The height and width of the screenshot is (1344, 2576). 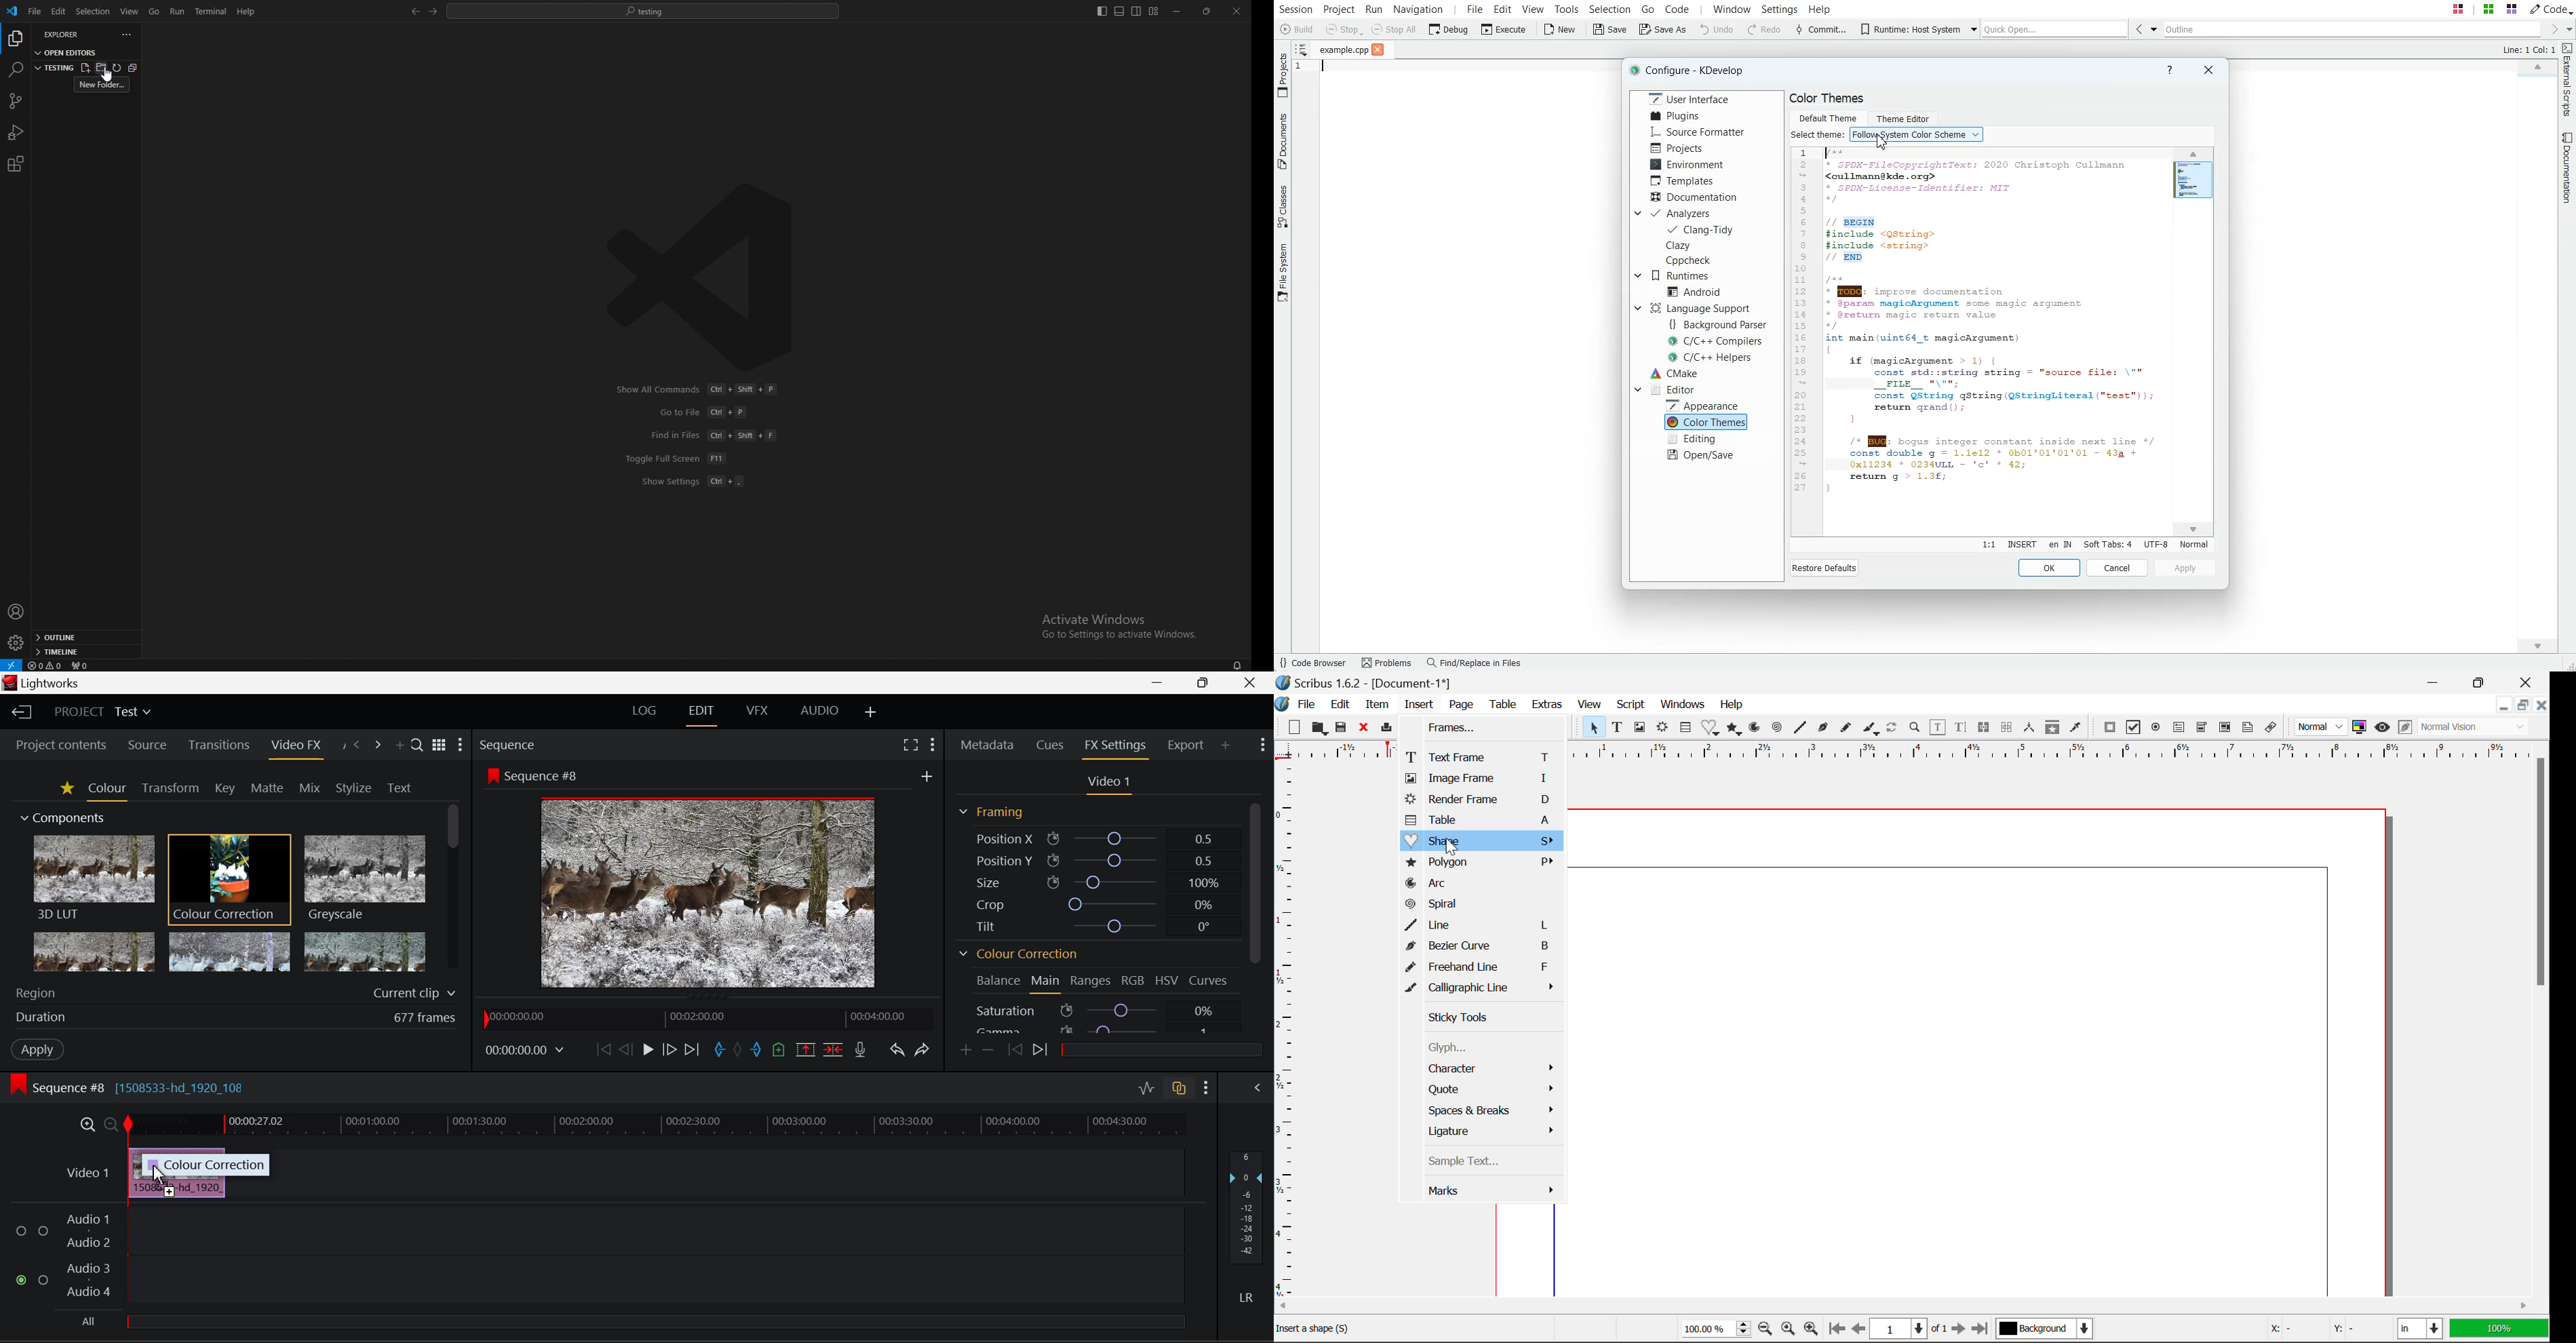 What do you see at coordinates (691, 1051) in the screenshot?
I see `To End` at bounding box center [691, 1051].